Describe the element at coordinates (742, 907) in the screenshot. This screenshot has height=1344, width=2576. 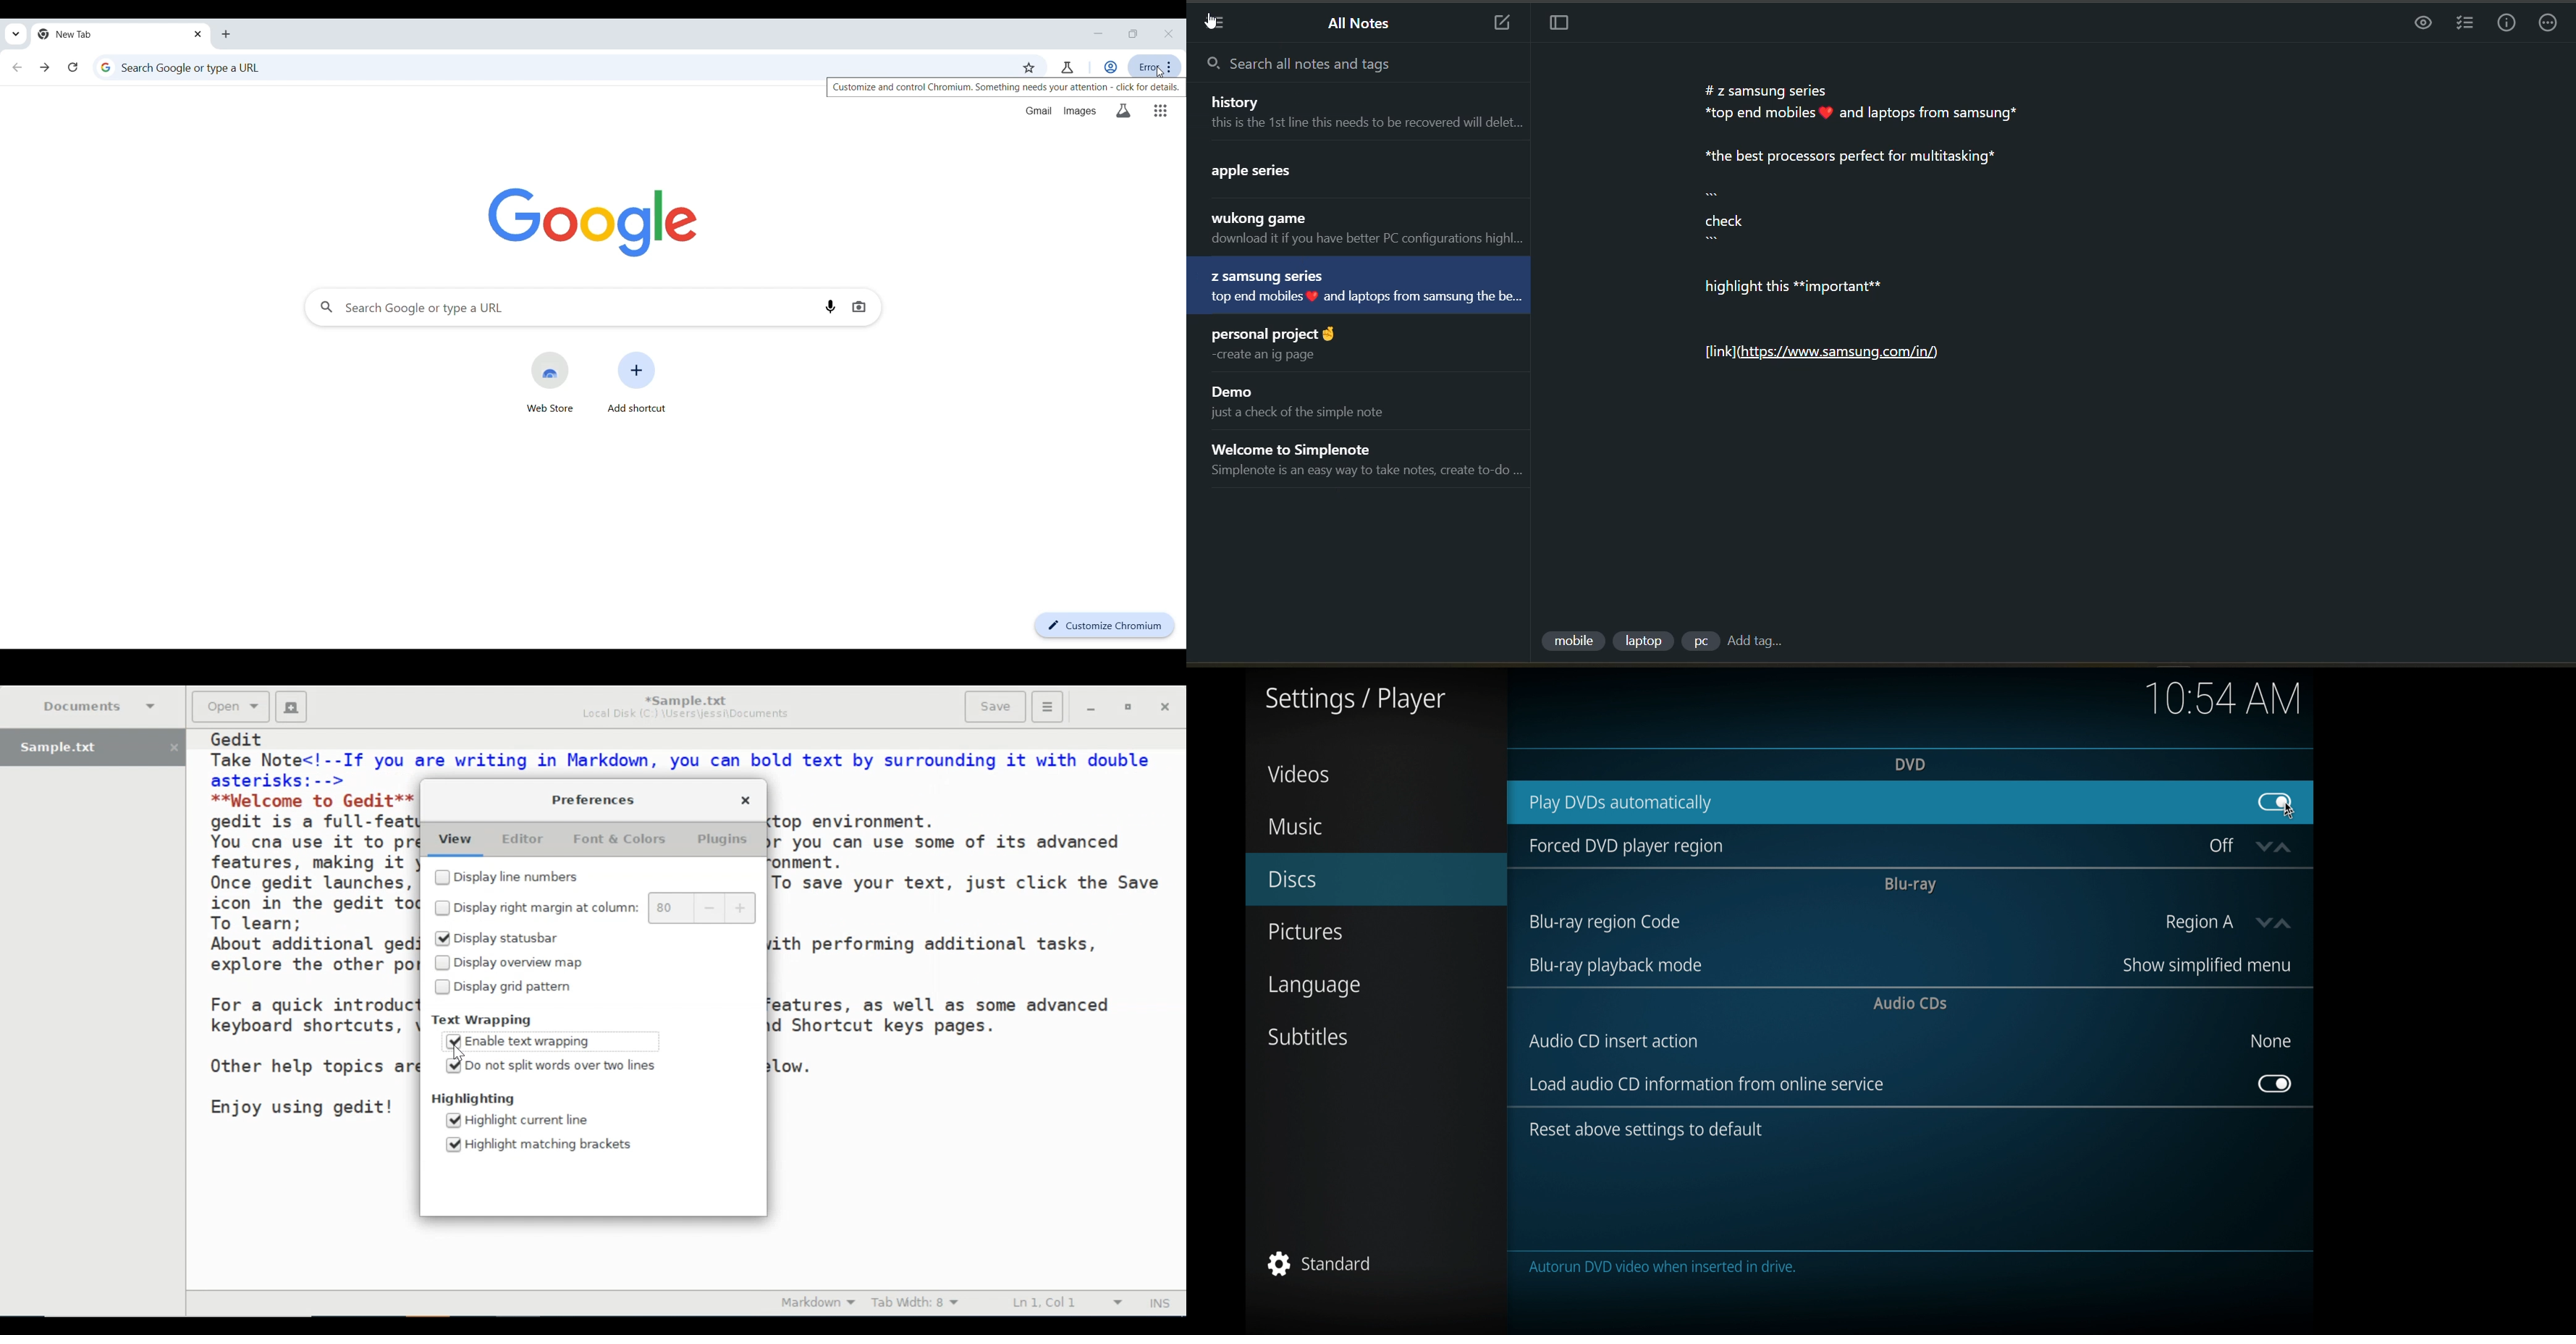
I see `increase margin` at that location.